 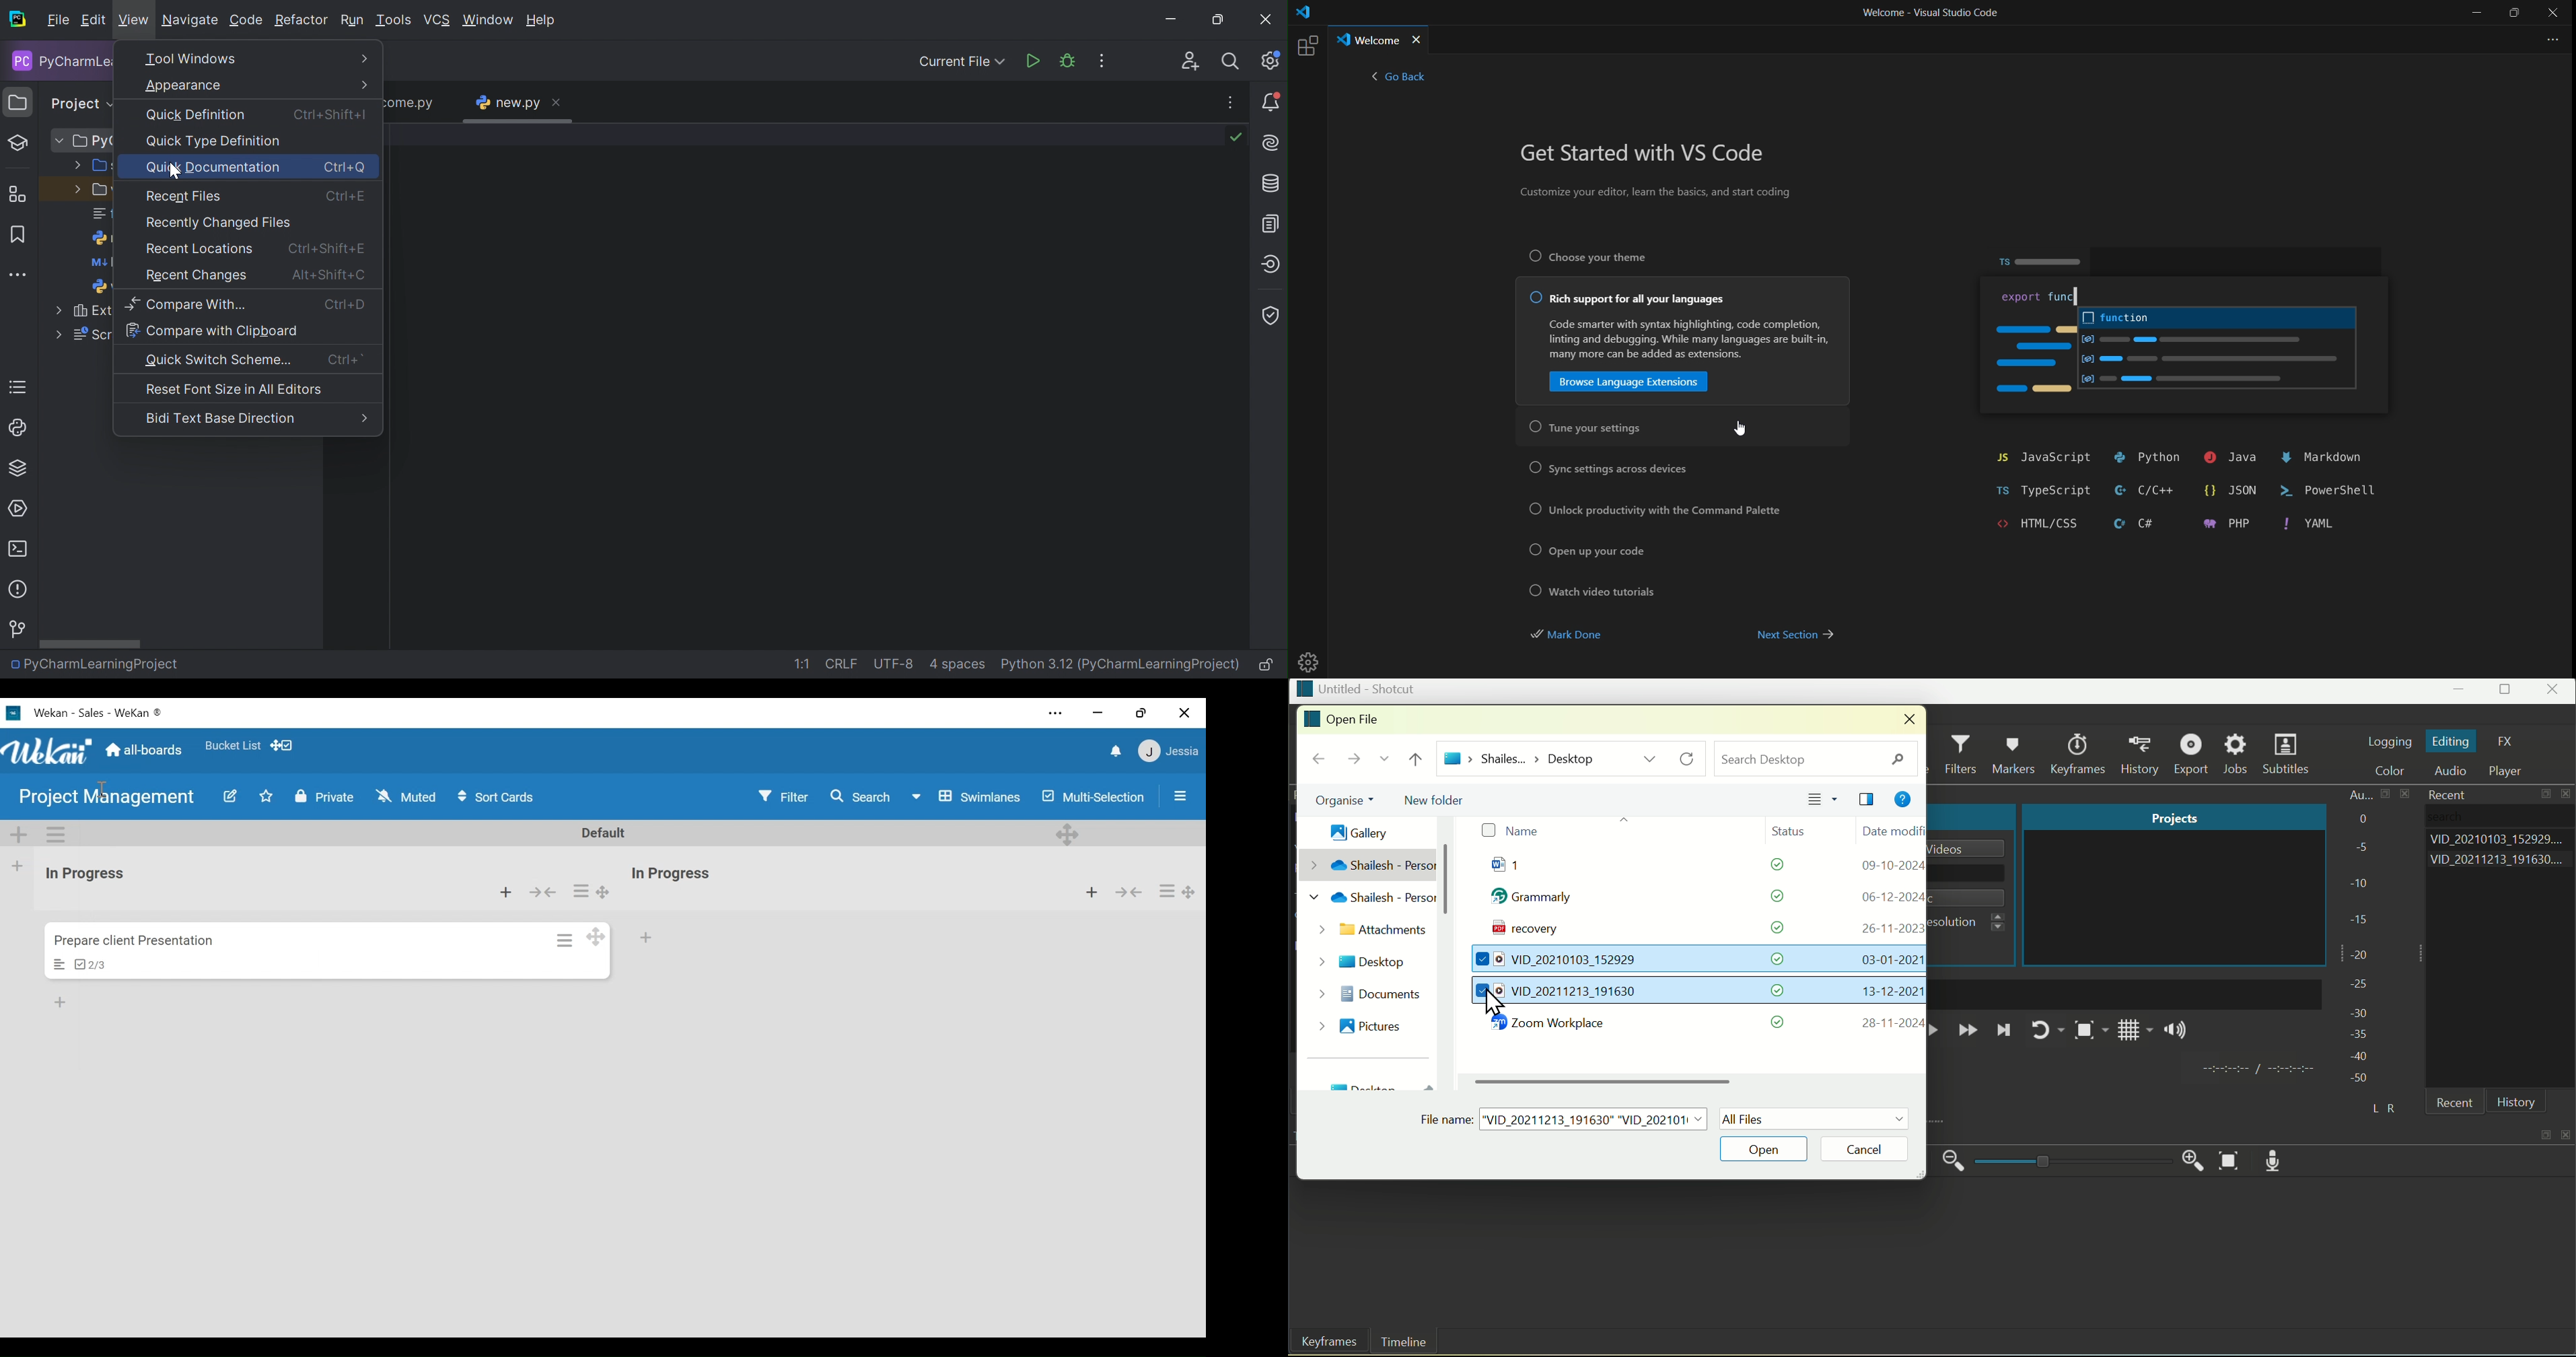 I want to click on Organise, so click(x=1338, y=801).